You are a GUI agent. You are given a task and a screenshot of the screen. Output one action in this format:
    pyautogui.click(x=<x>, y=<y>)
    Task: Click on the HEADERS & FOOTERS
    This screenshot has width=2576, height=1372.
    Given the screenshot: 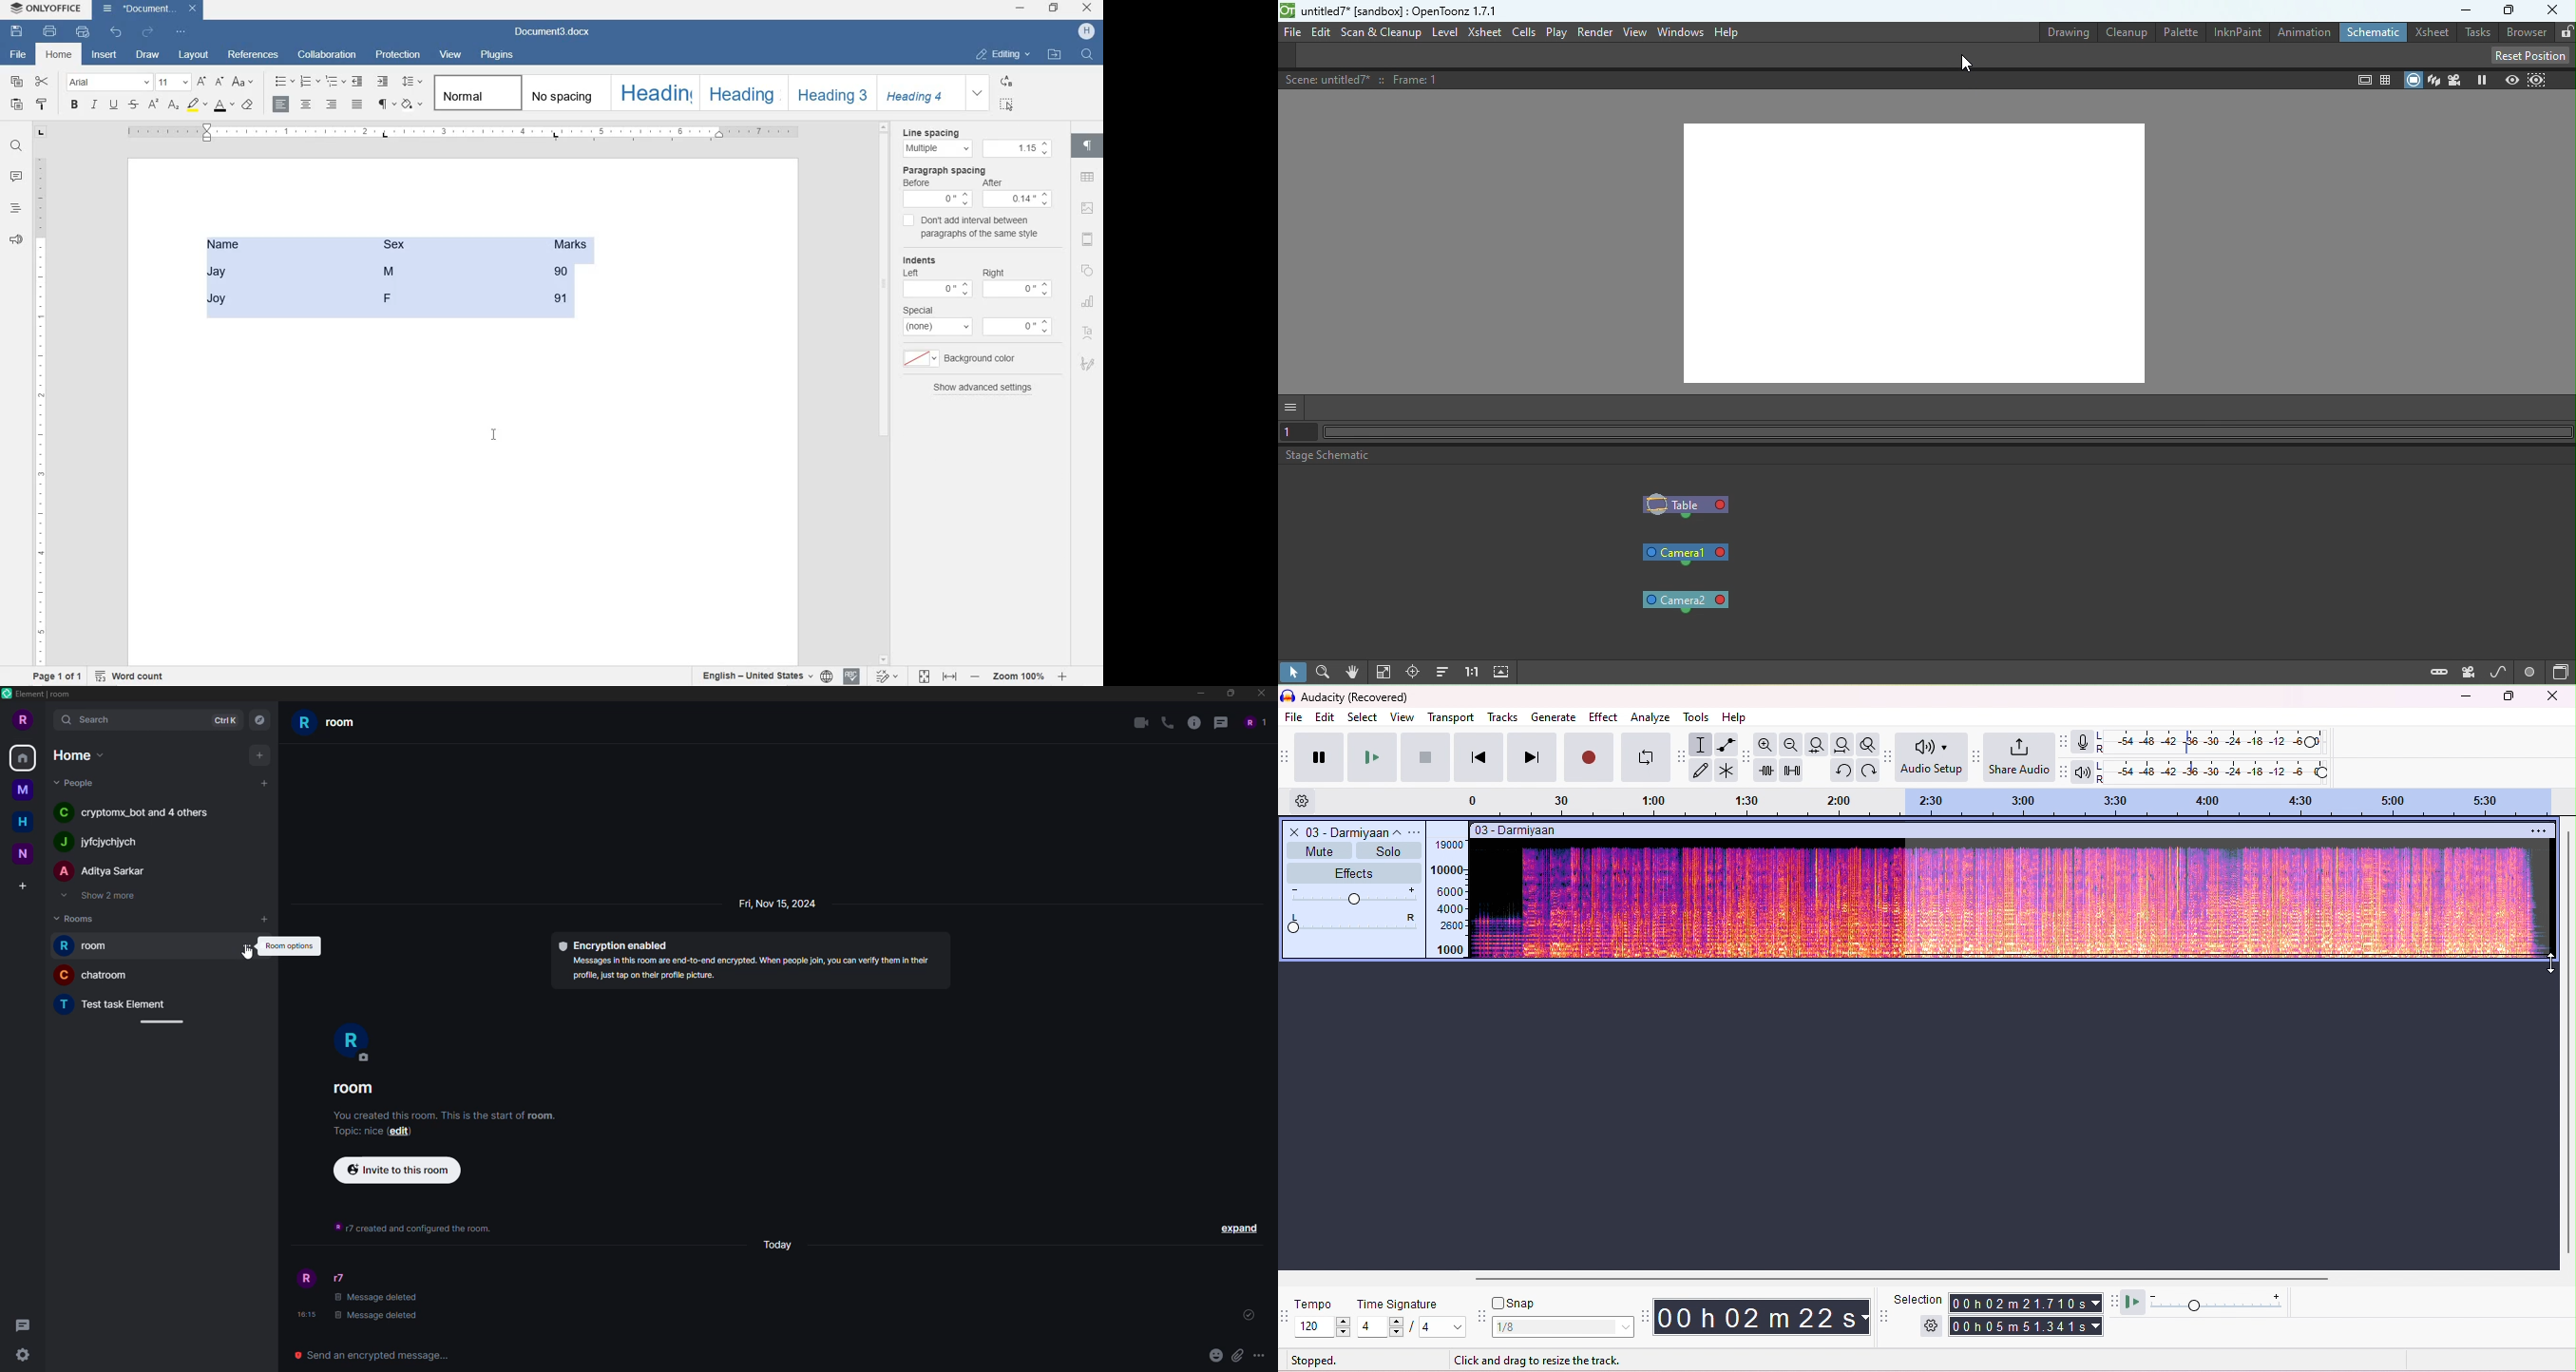 What is the action you would take?
    pyautogui.click(x=1088, y=238)
    